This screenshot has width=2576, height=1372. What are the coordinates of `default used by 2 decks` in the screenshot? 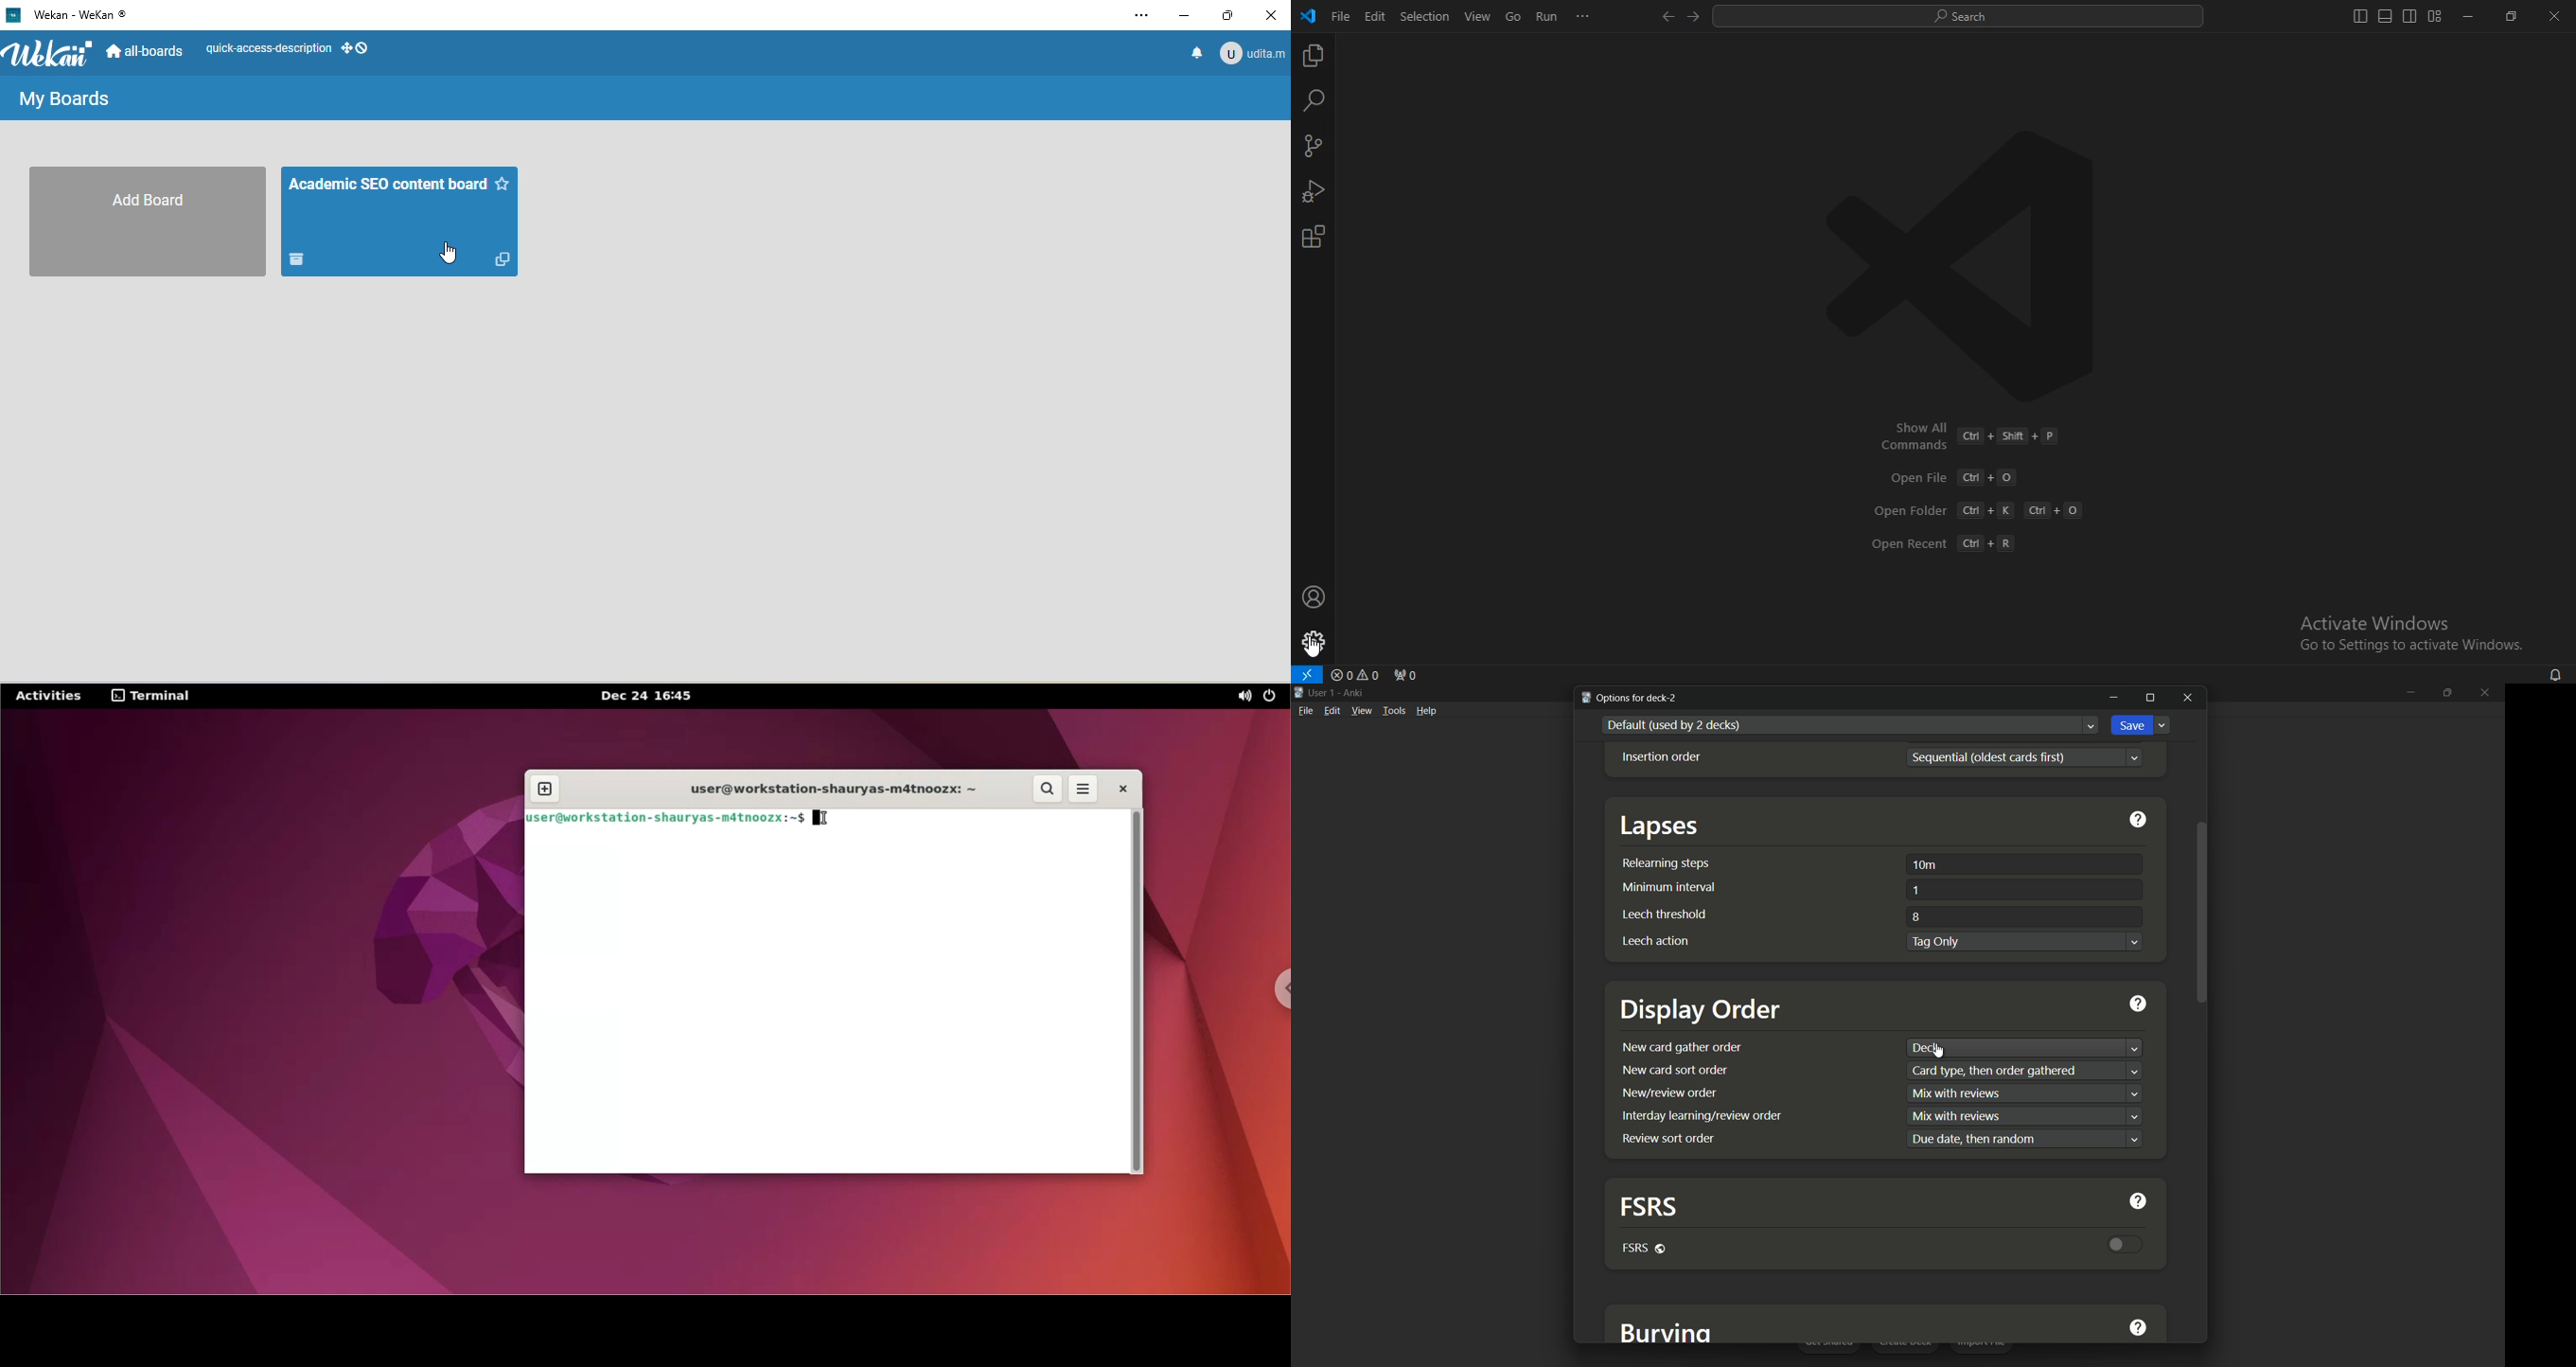 It's located at (1840, 725).